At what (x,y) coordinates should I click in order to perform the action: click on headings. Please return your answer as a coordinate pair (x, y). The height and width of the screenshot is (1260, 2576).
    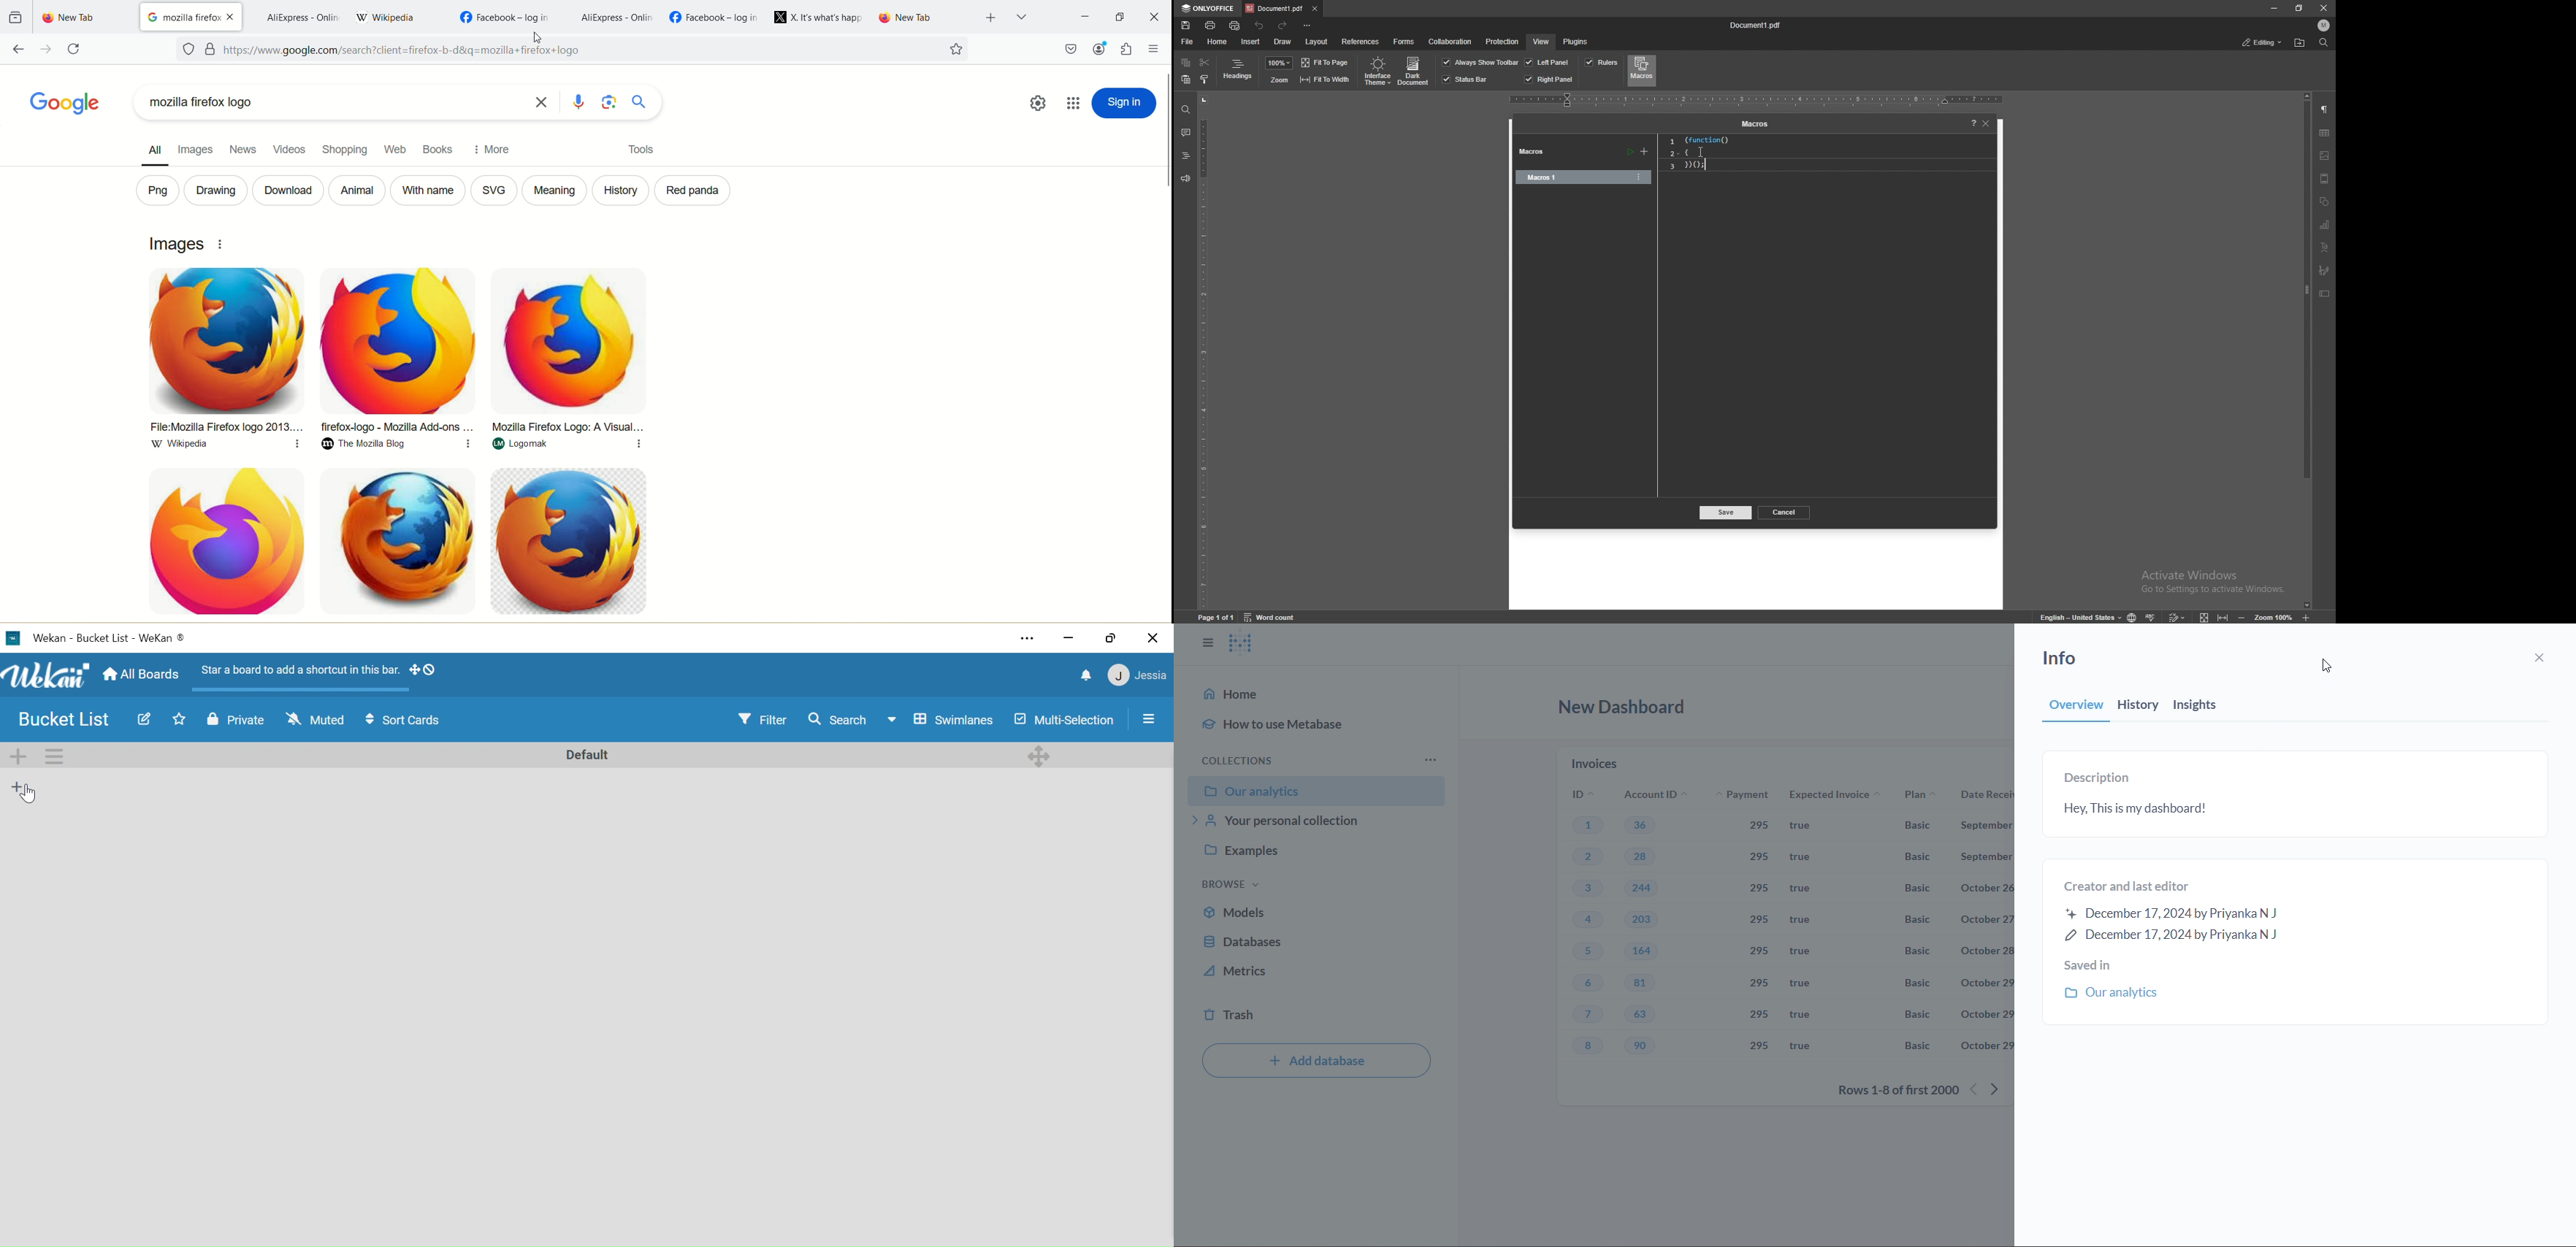
    Looking at the image, I should click on (1238, 71).